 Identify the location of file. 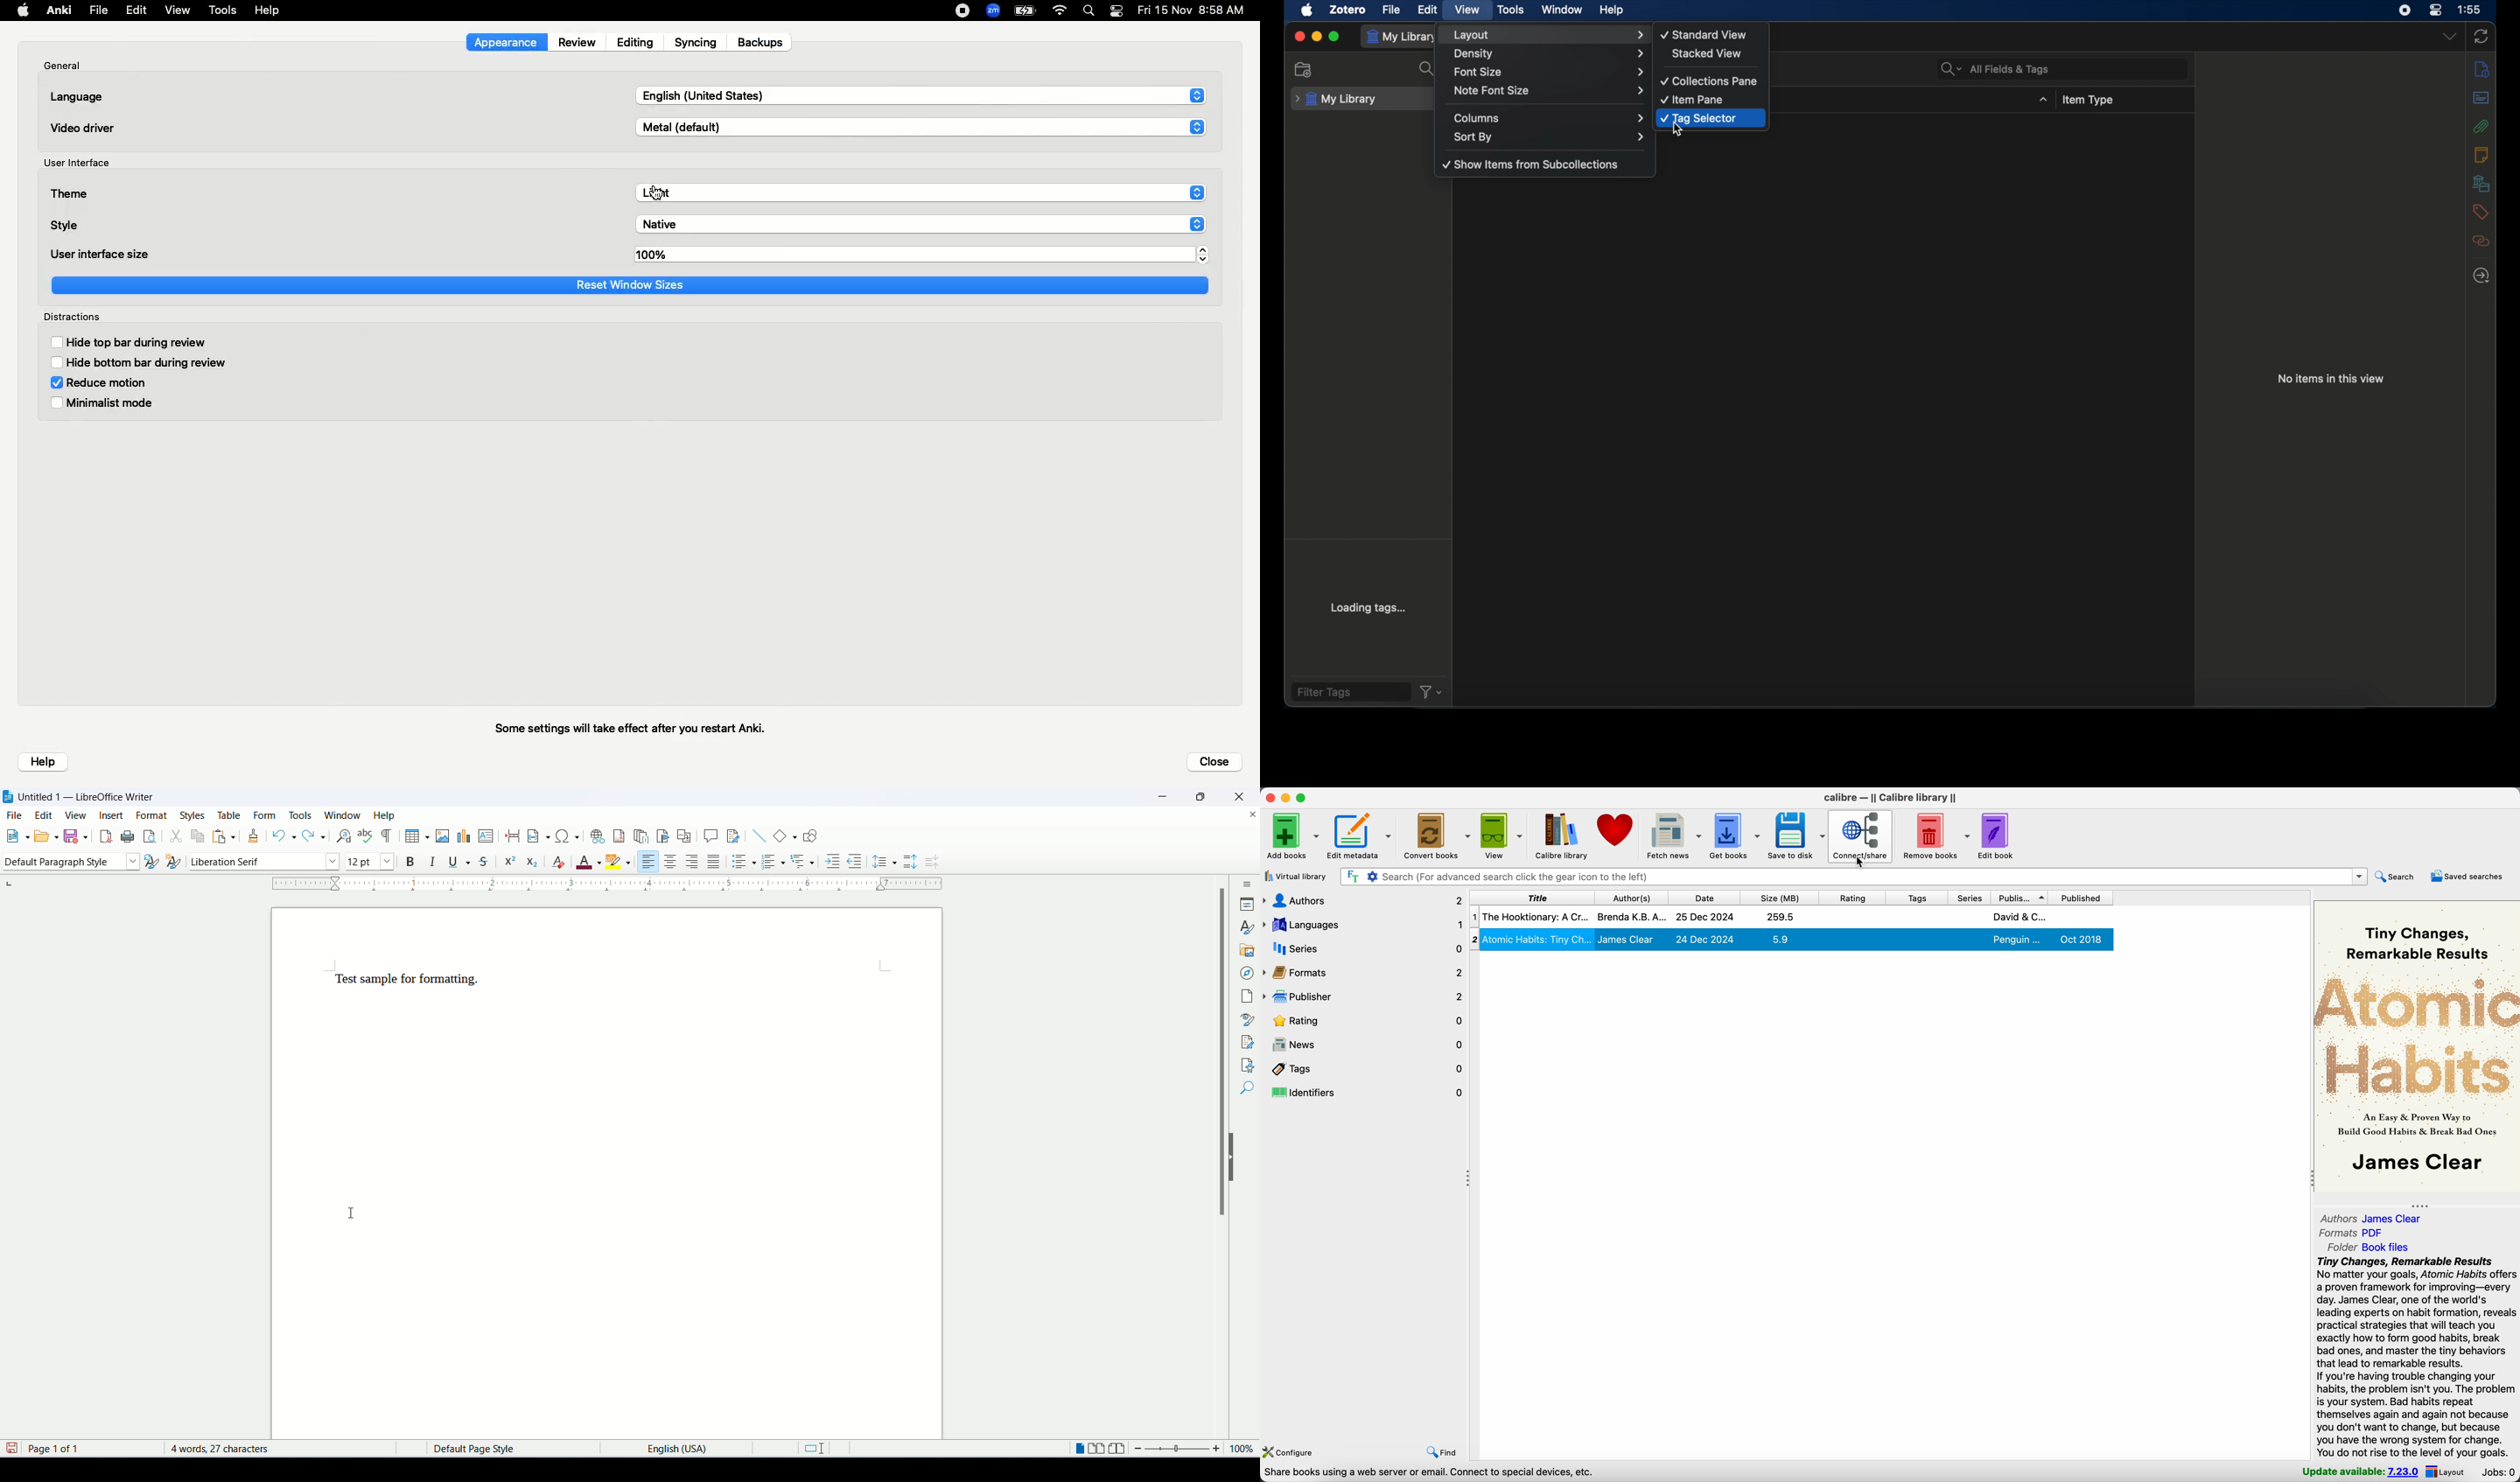
(1391, 10).